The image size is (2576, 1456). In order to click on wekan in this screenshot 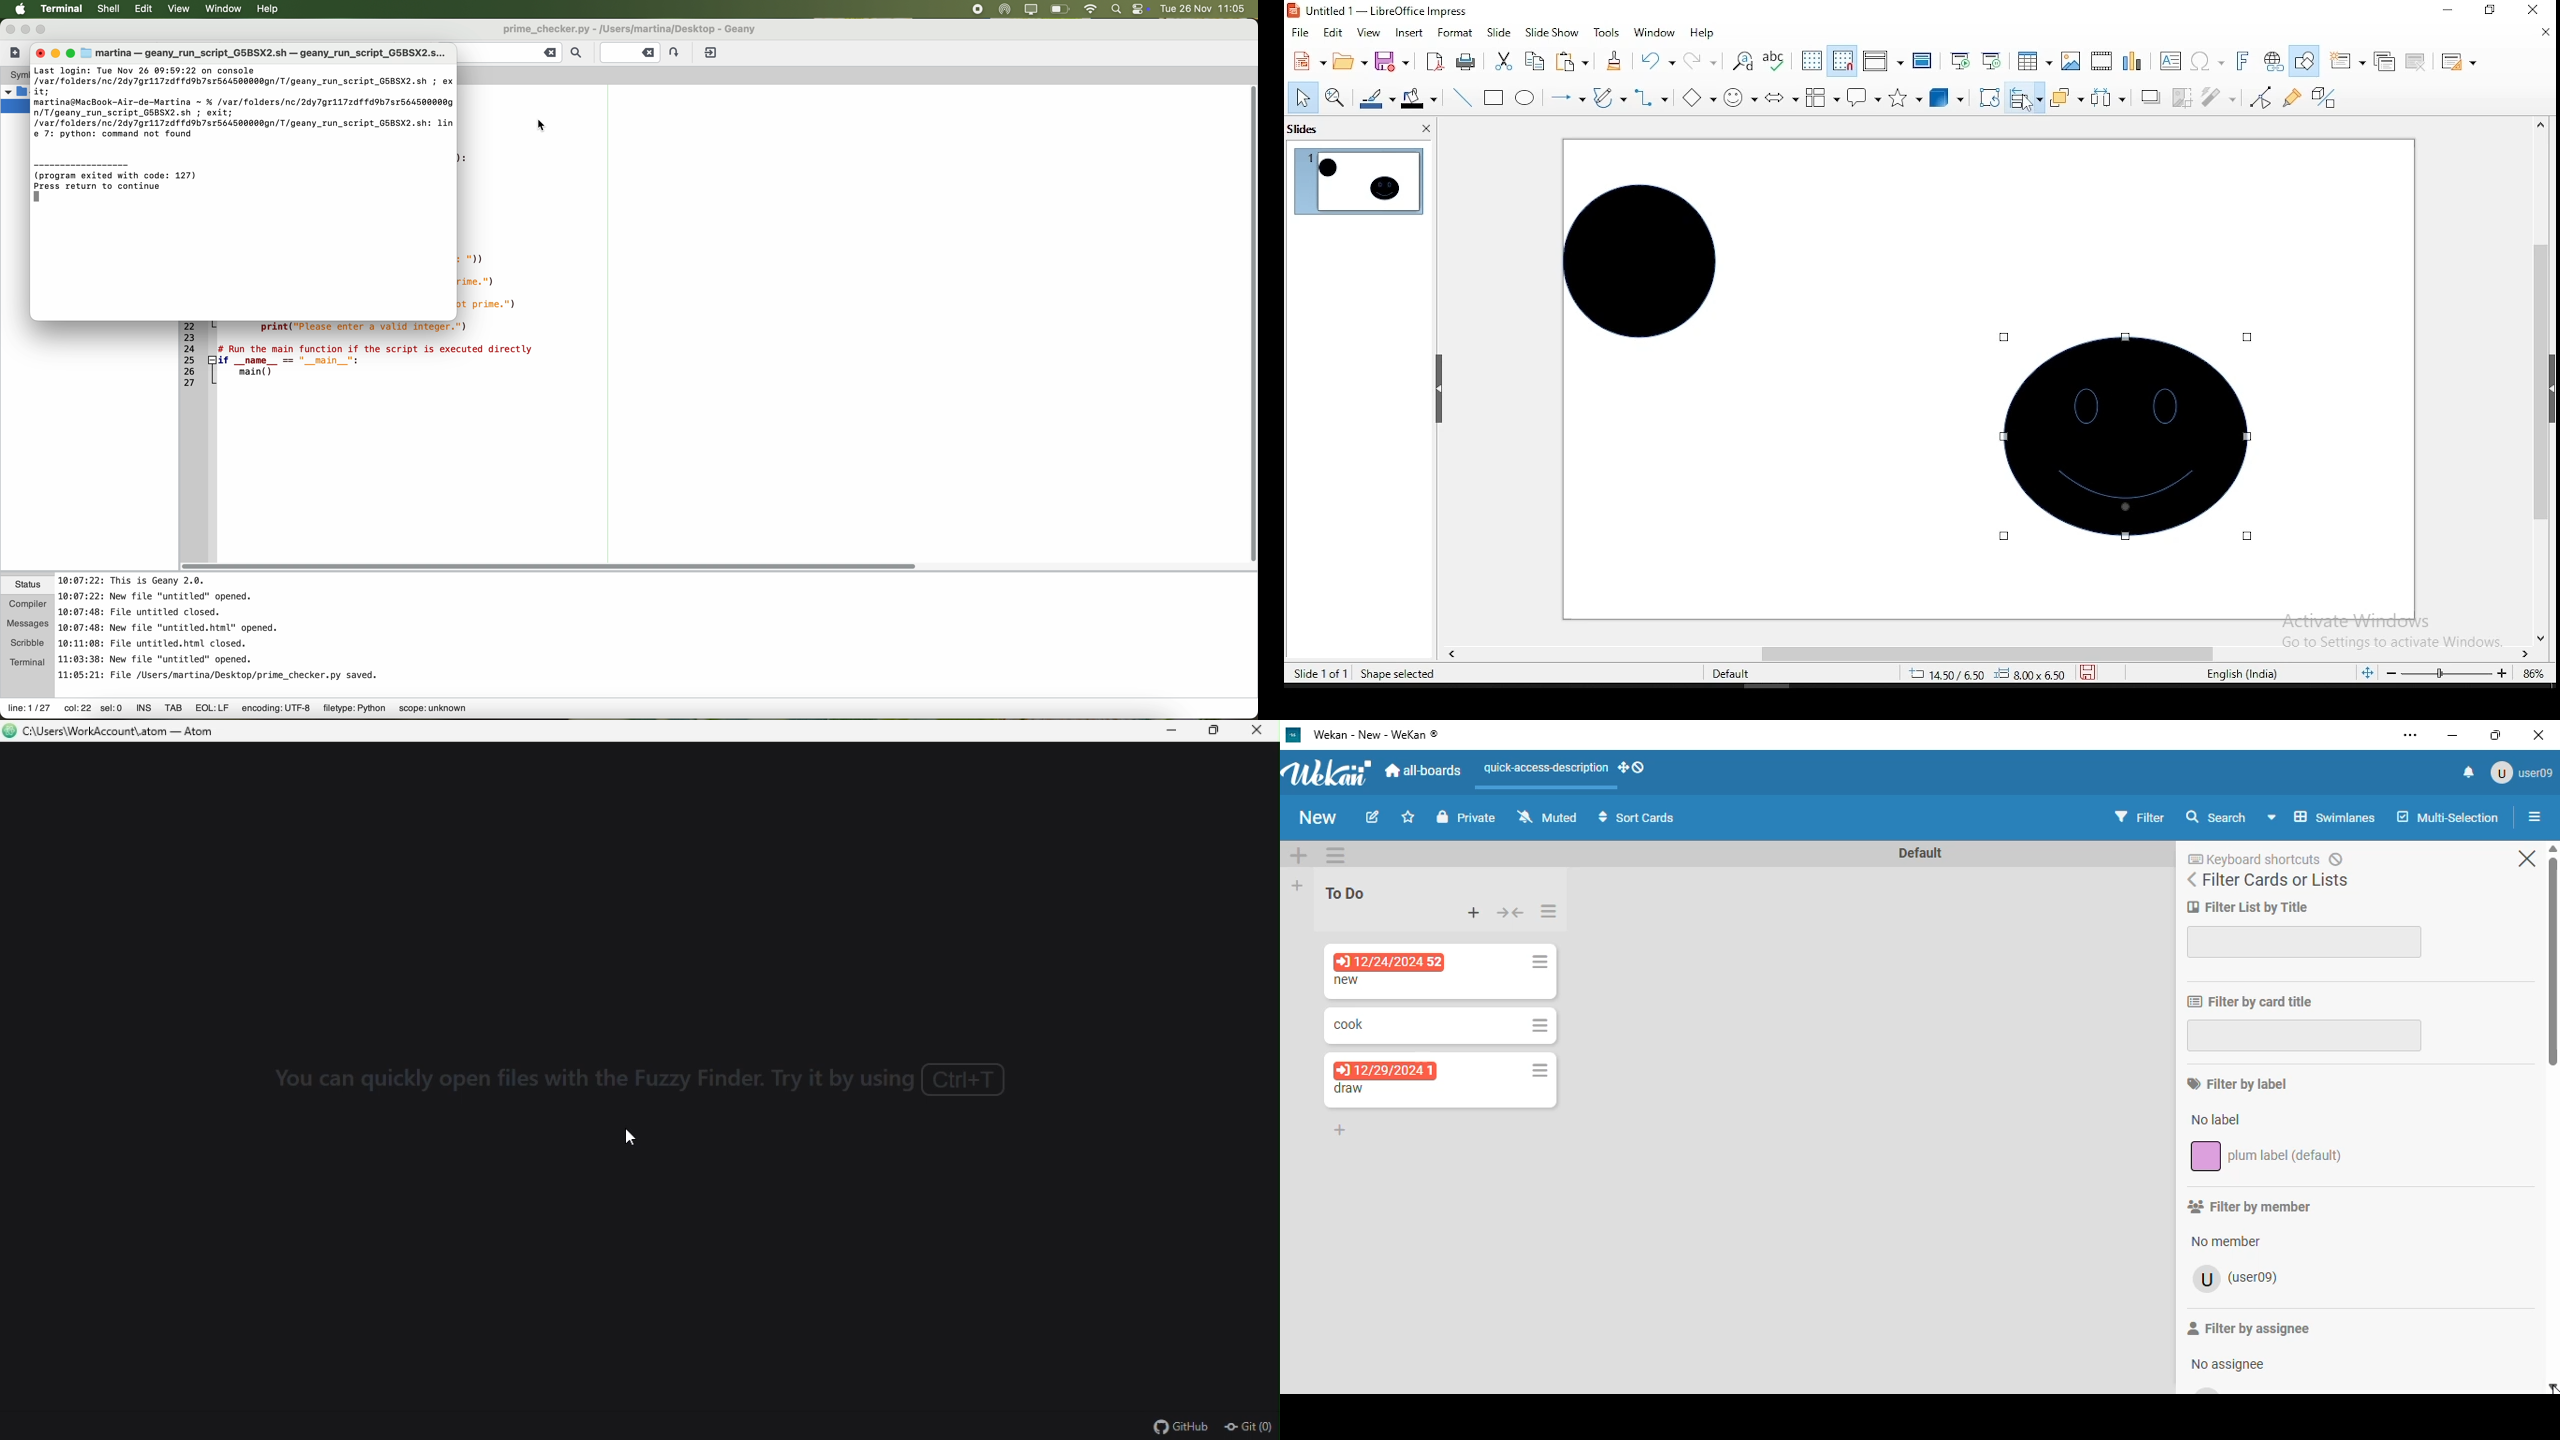, I will do `click(1328, 772)`.